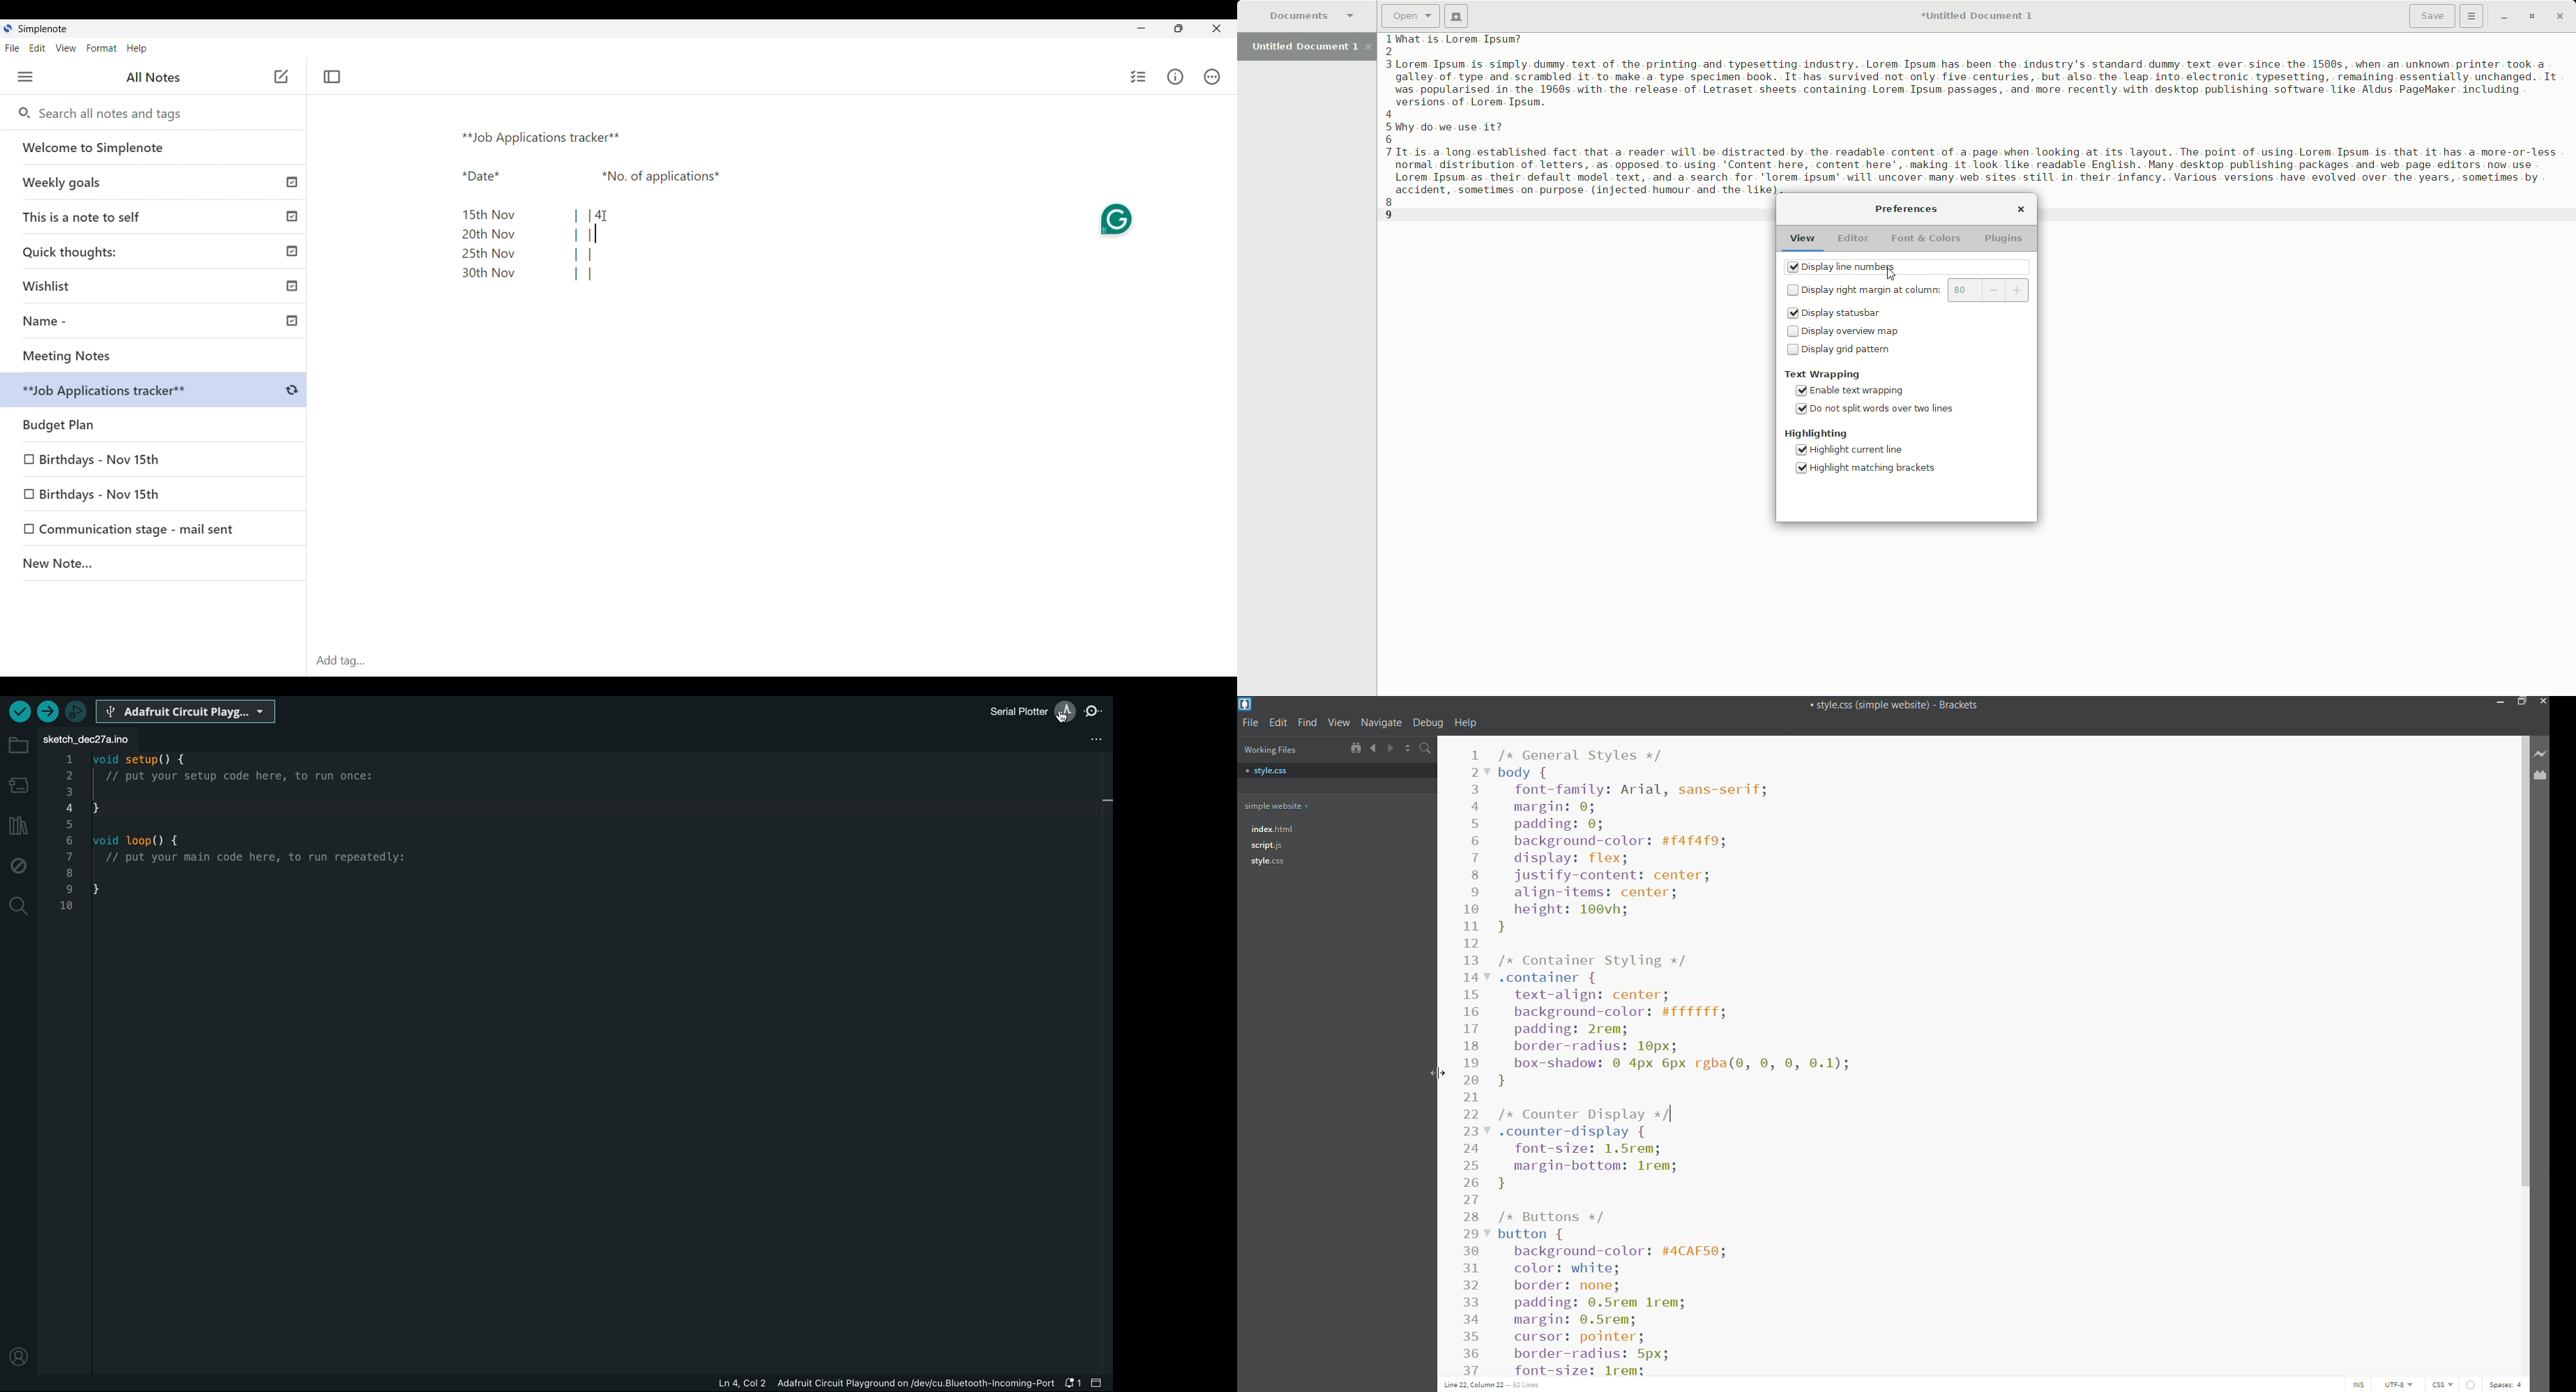  I want to click on Highlight matching brackets, so click(1867, 469).